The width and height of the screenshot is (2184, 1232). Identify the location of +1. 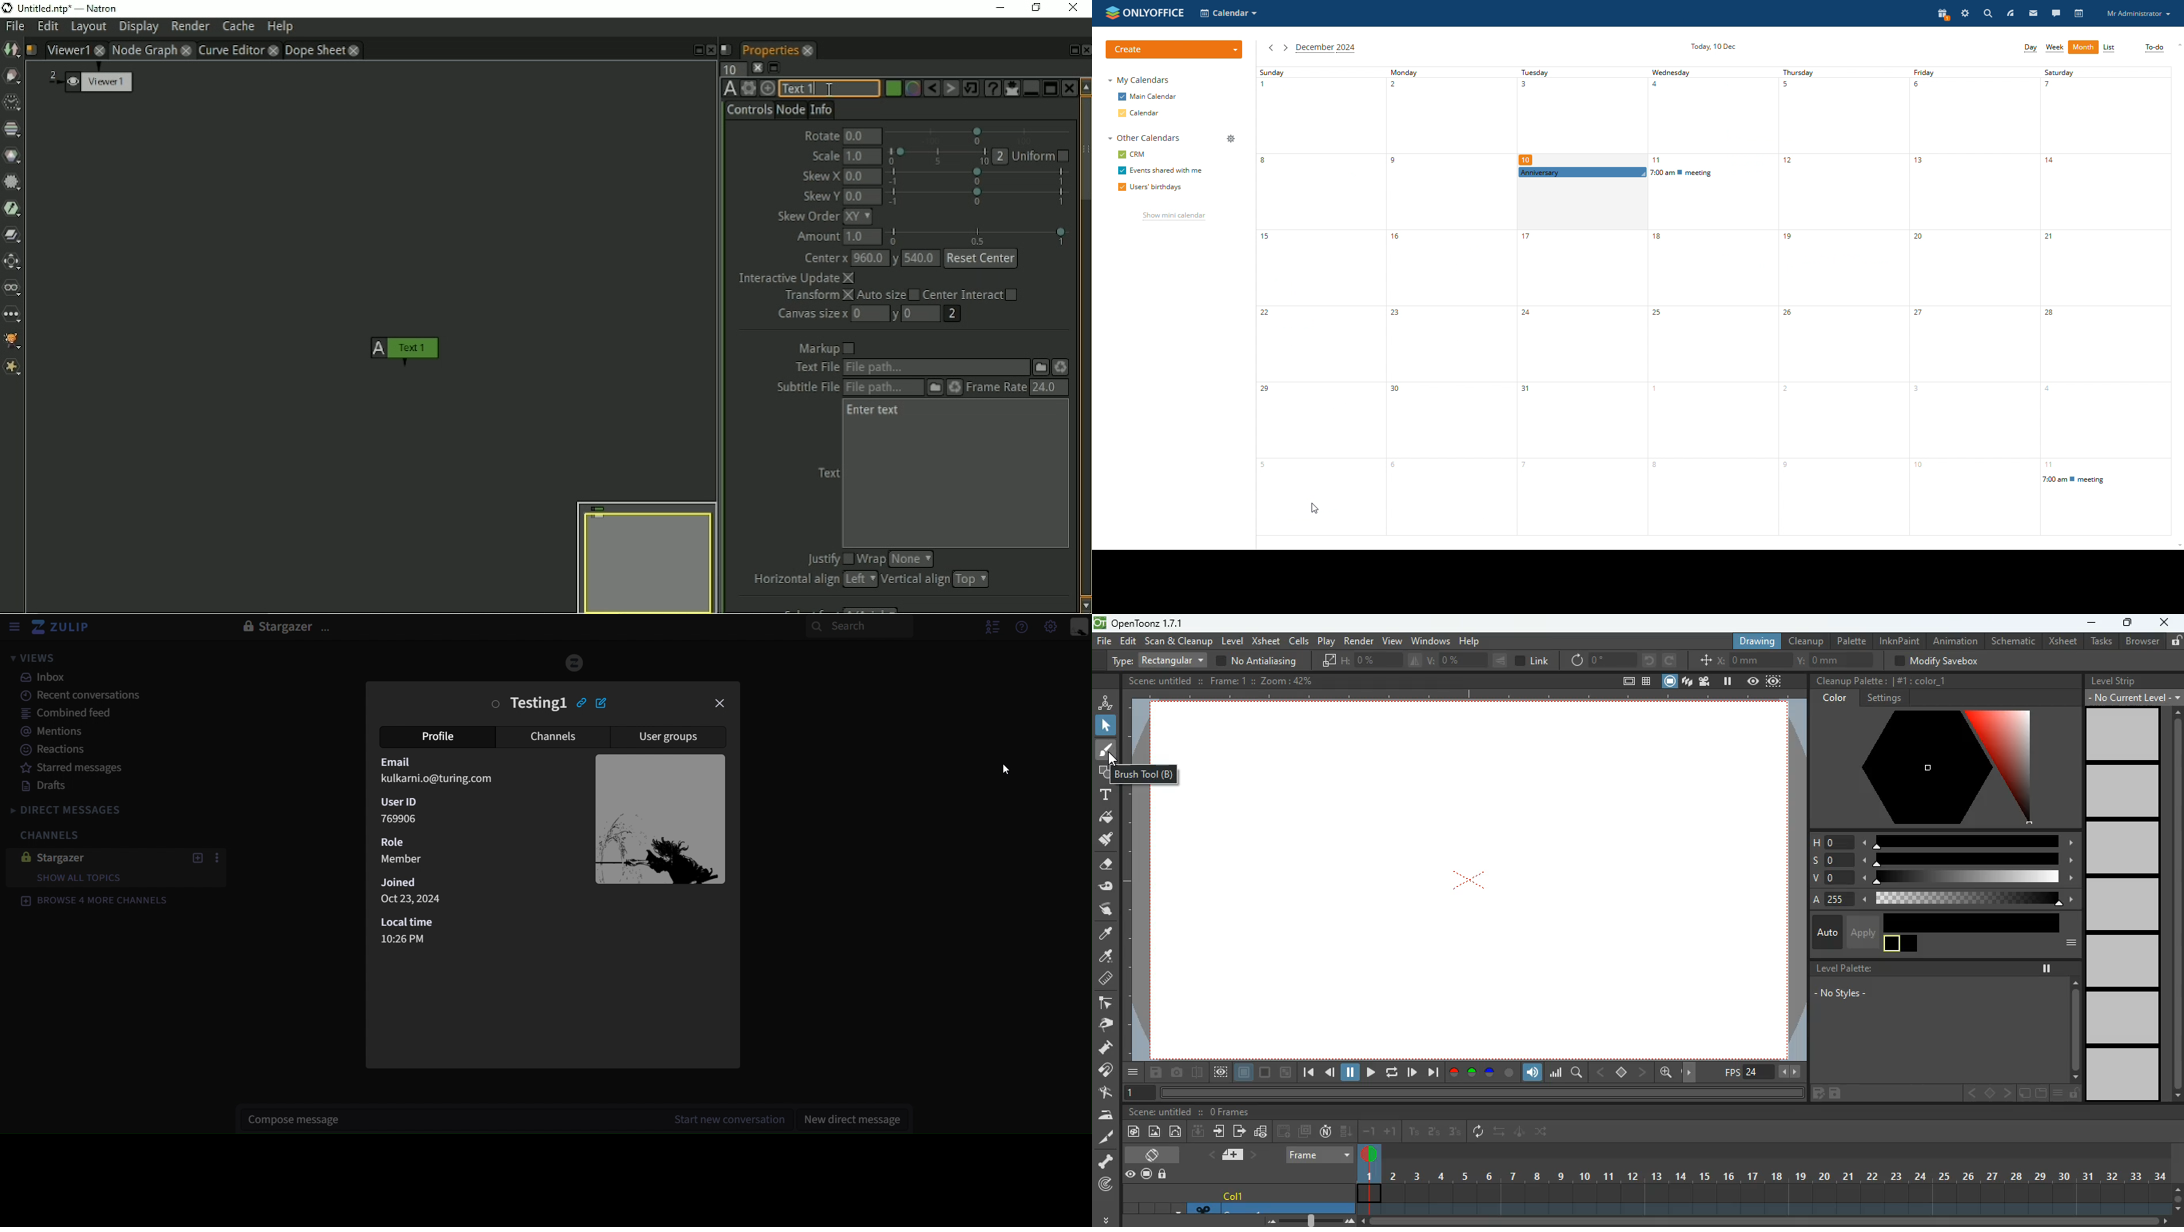
(1391, 1133).